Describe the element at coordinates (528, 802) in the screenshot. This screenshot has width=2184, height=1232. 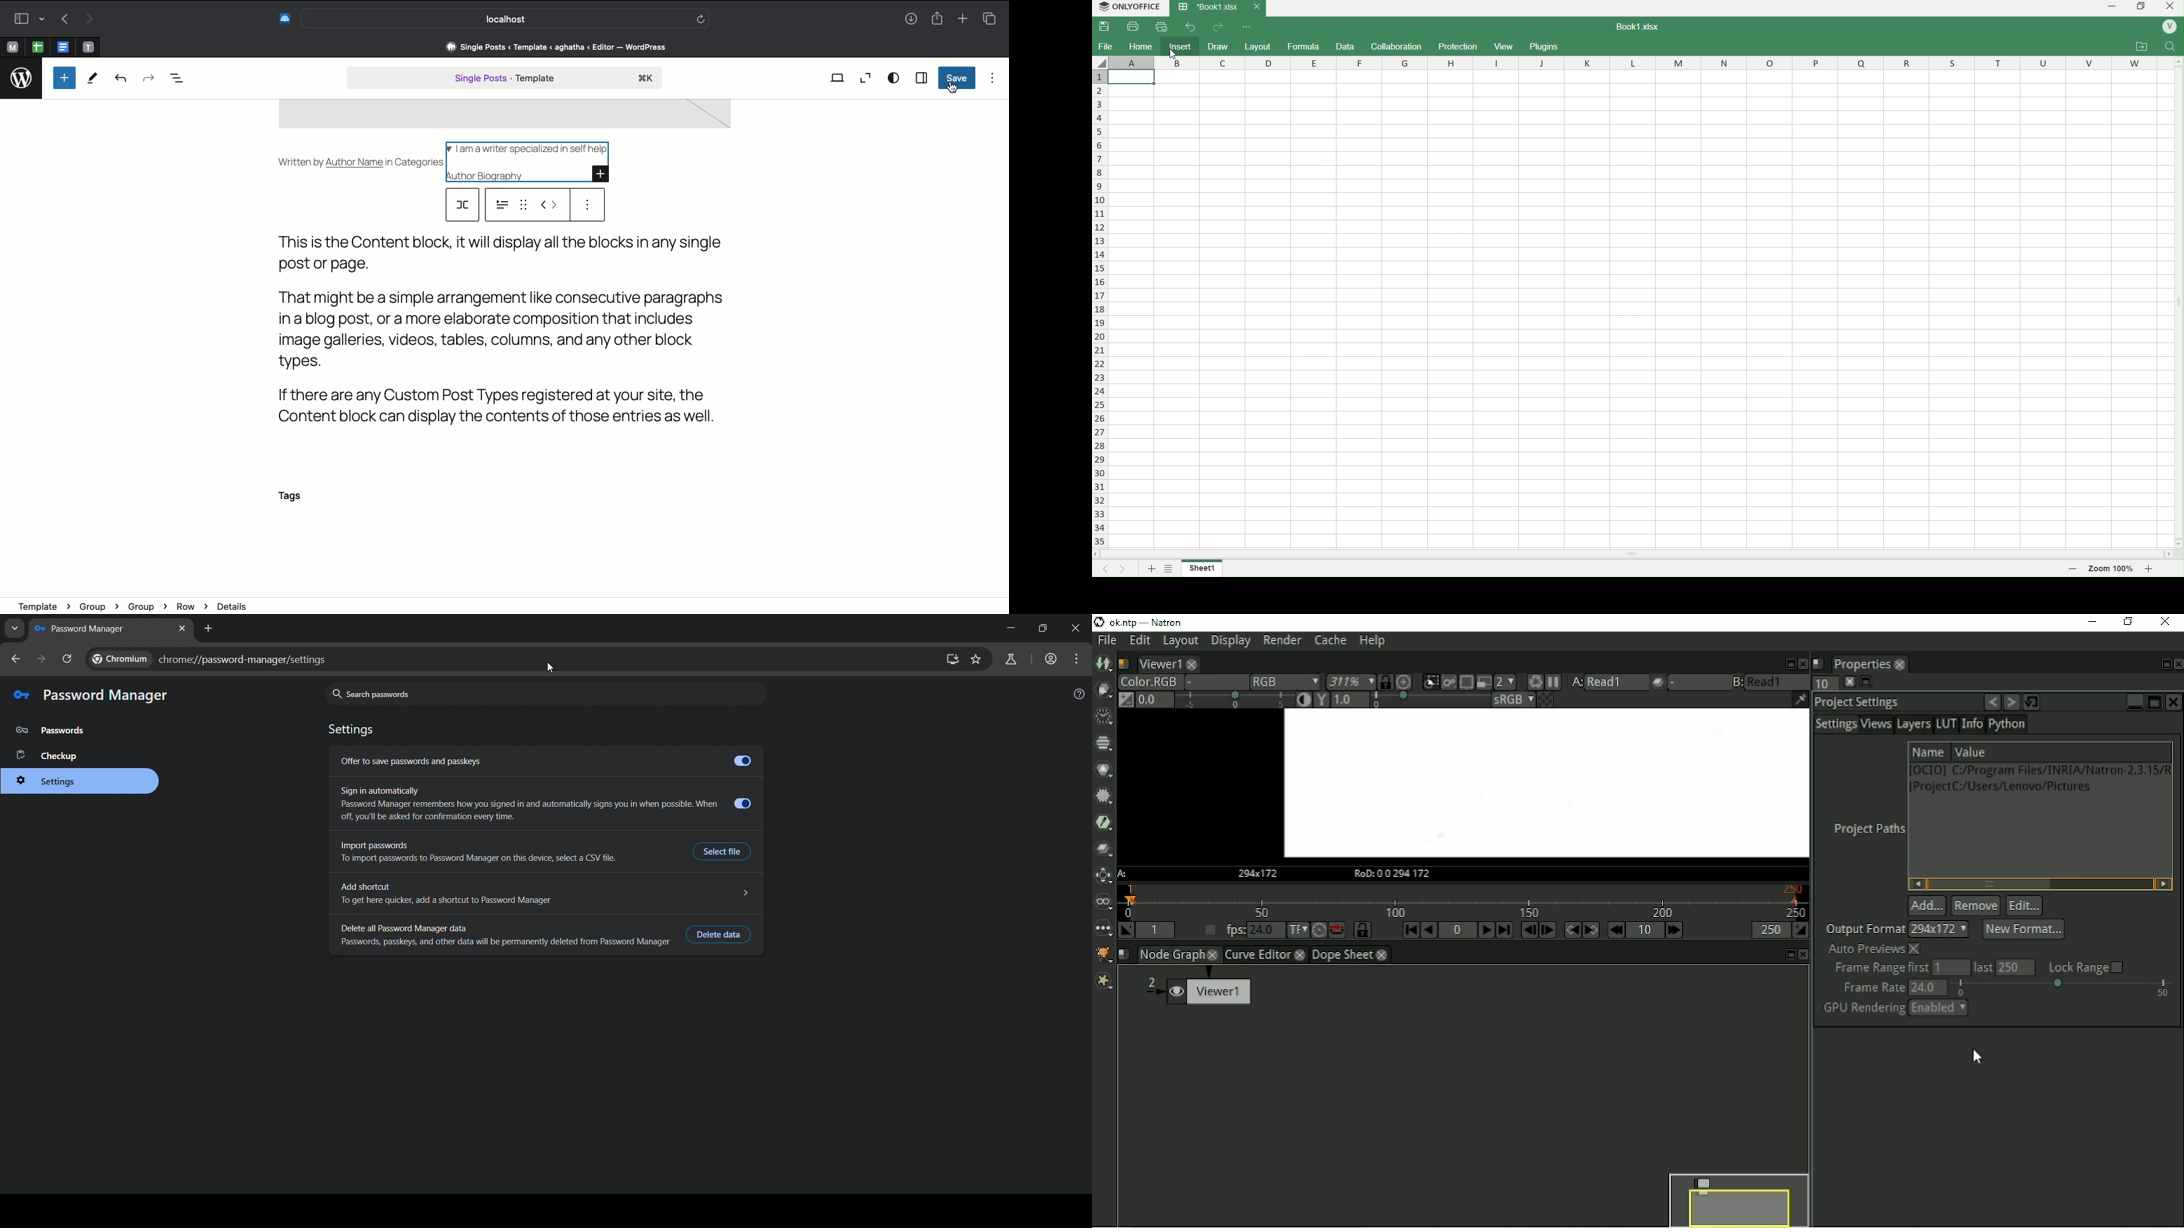
I see `Sign in automatically
Password Manager remembers how you signed in and automatically signs you in when possible. When
off, you'll be asked for confirmation every time.` at that location.